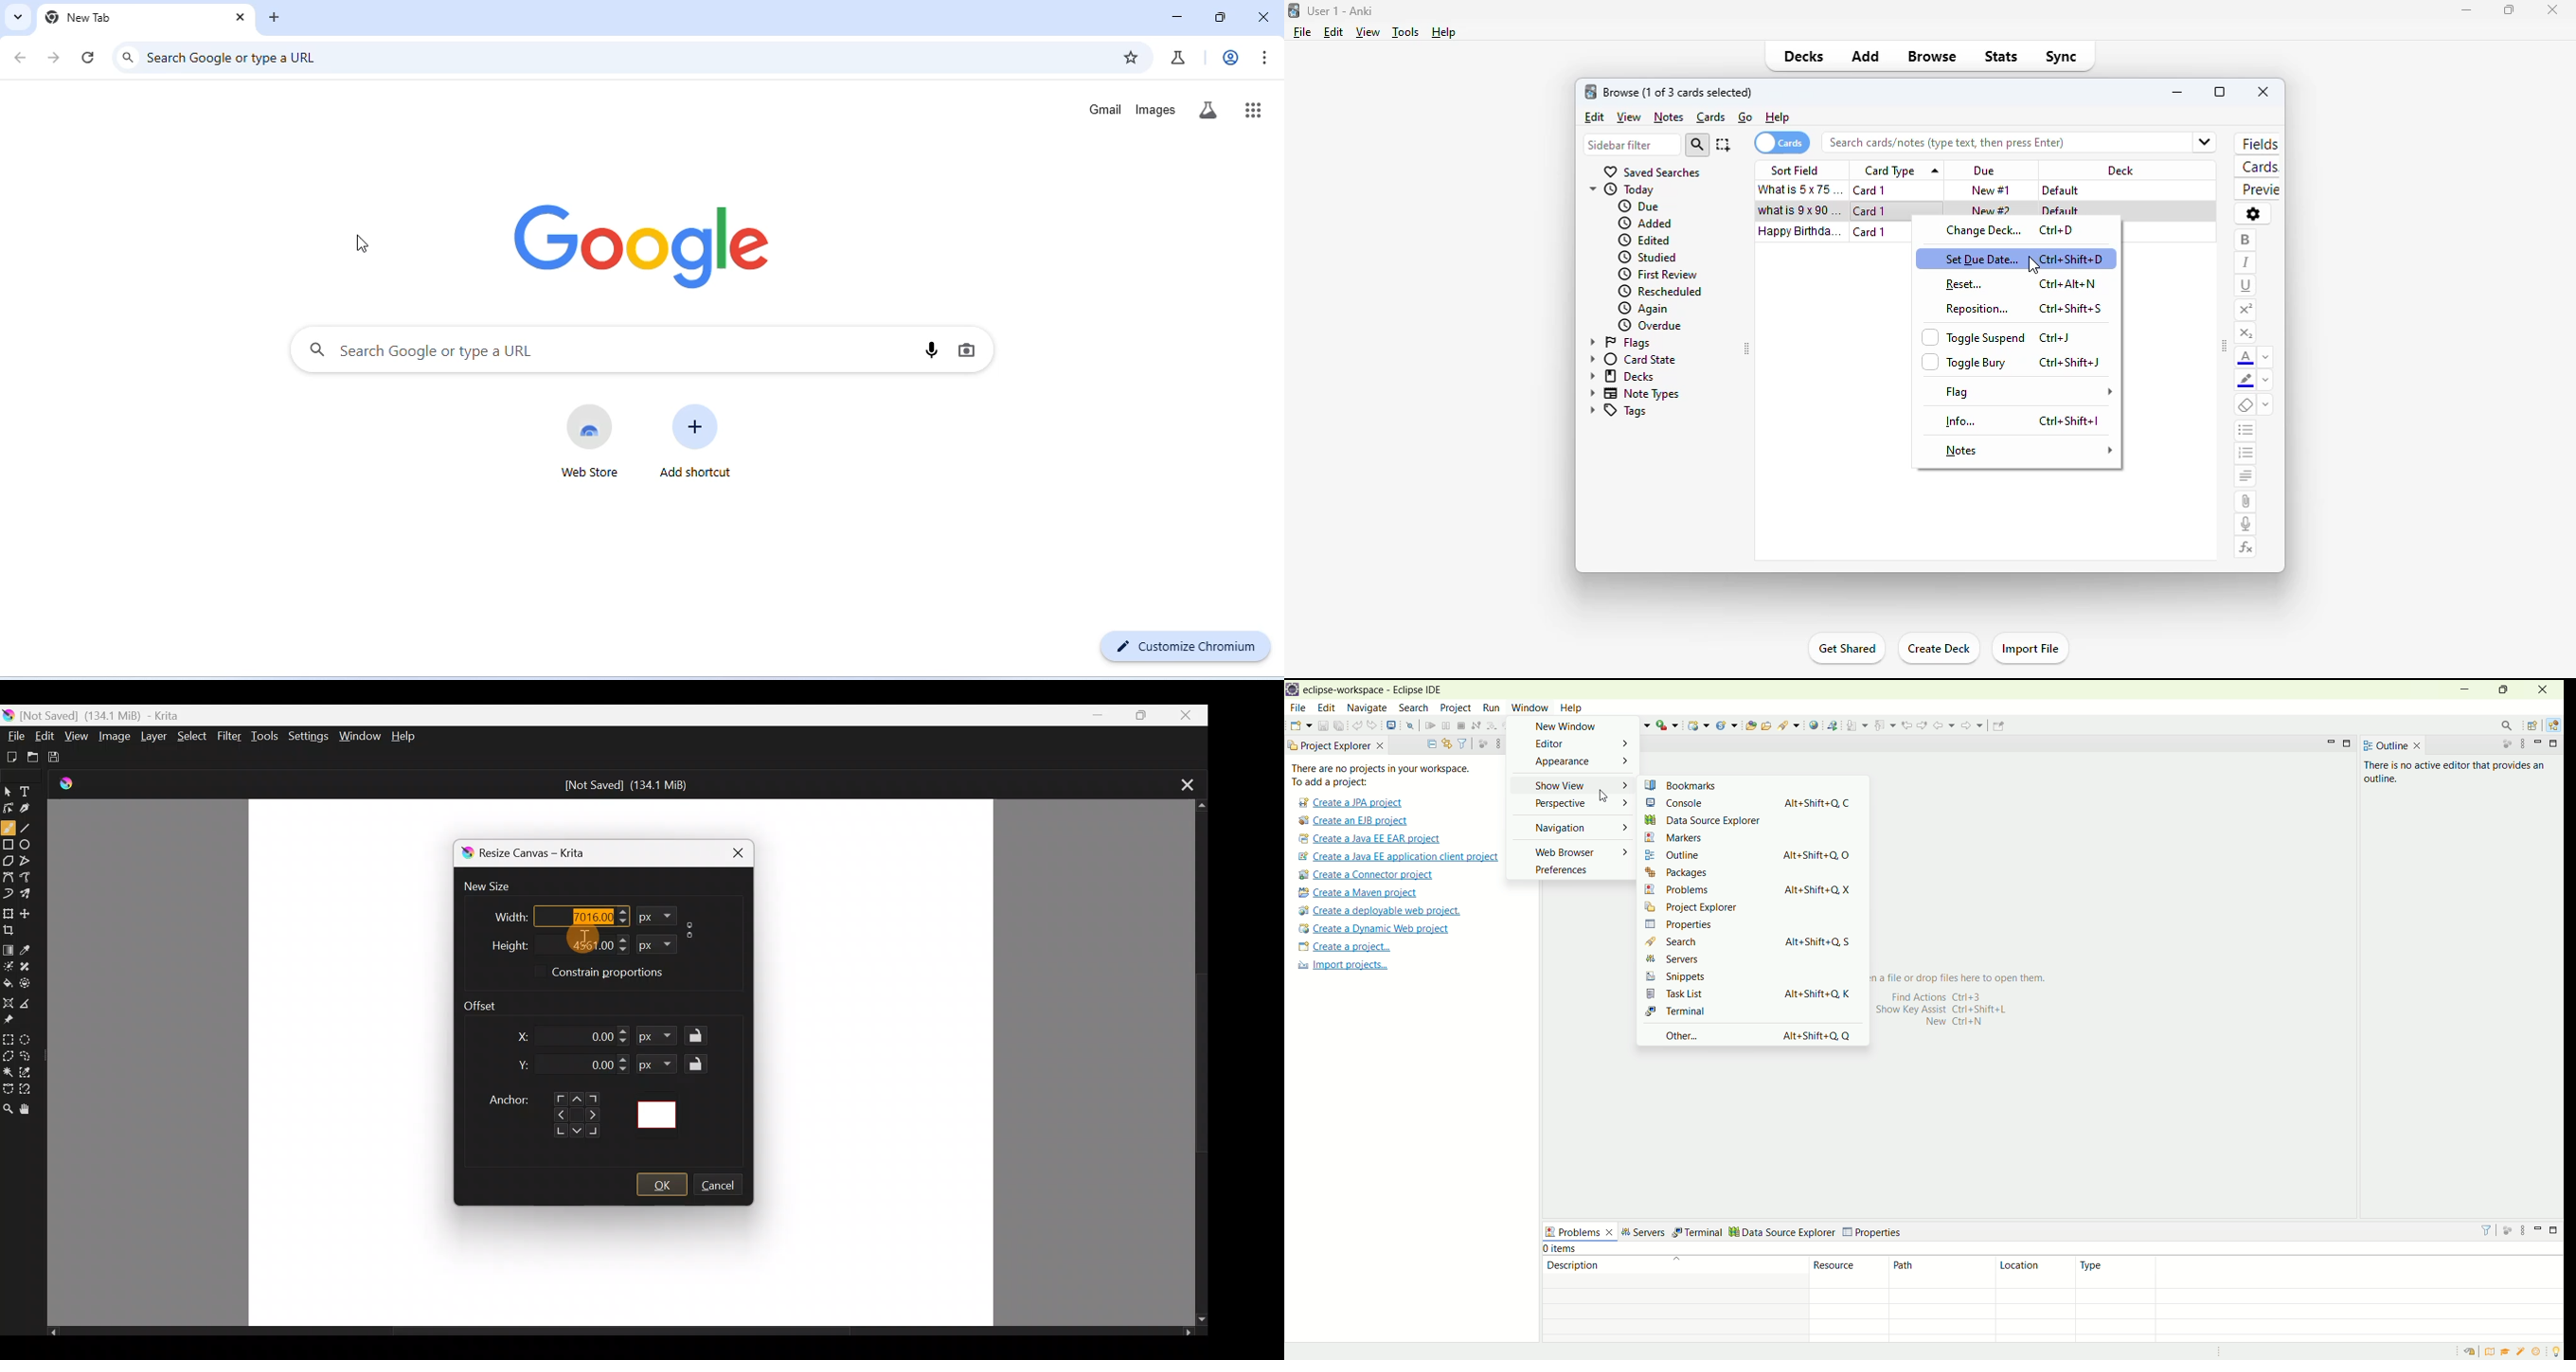 This screenshot has width=2576, height=1372. I want to click on equations, so click(2247, 549).